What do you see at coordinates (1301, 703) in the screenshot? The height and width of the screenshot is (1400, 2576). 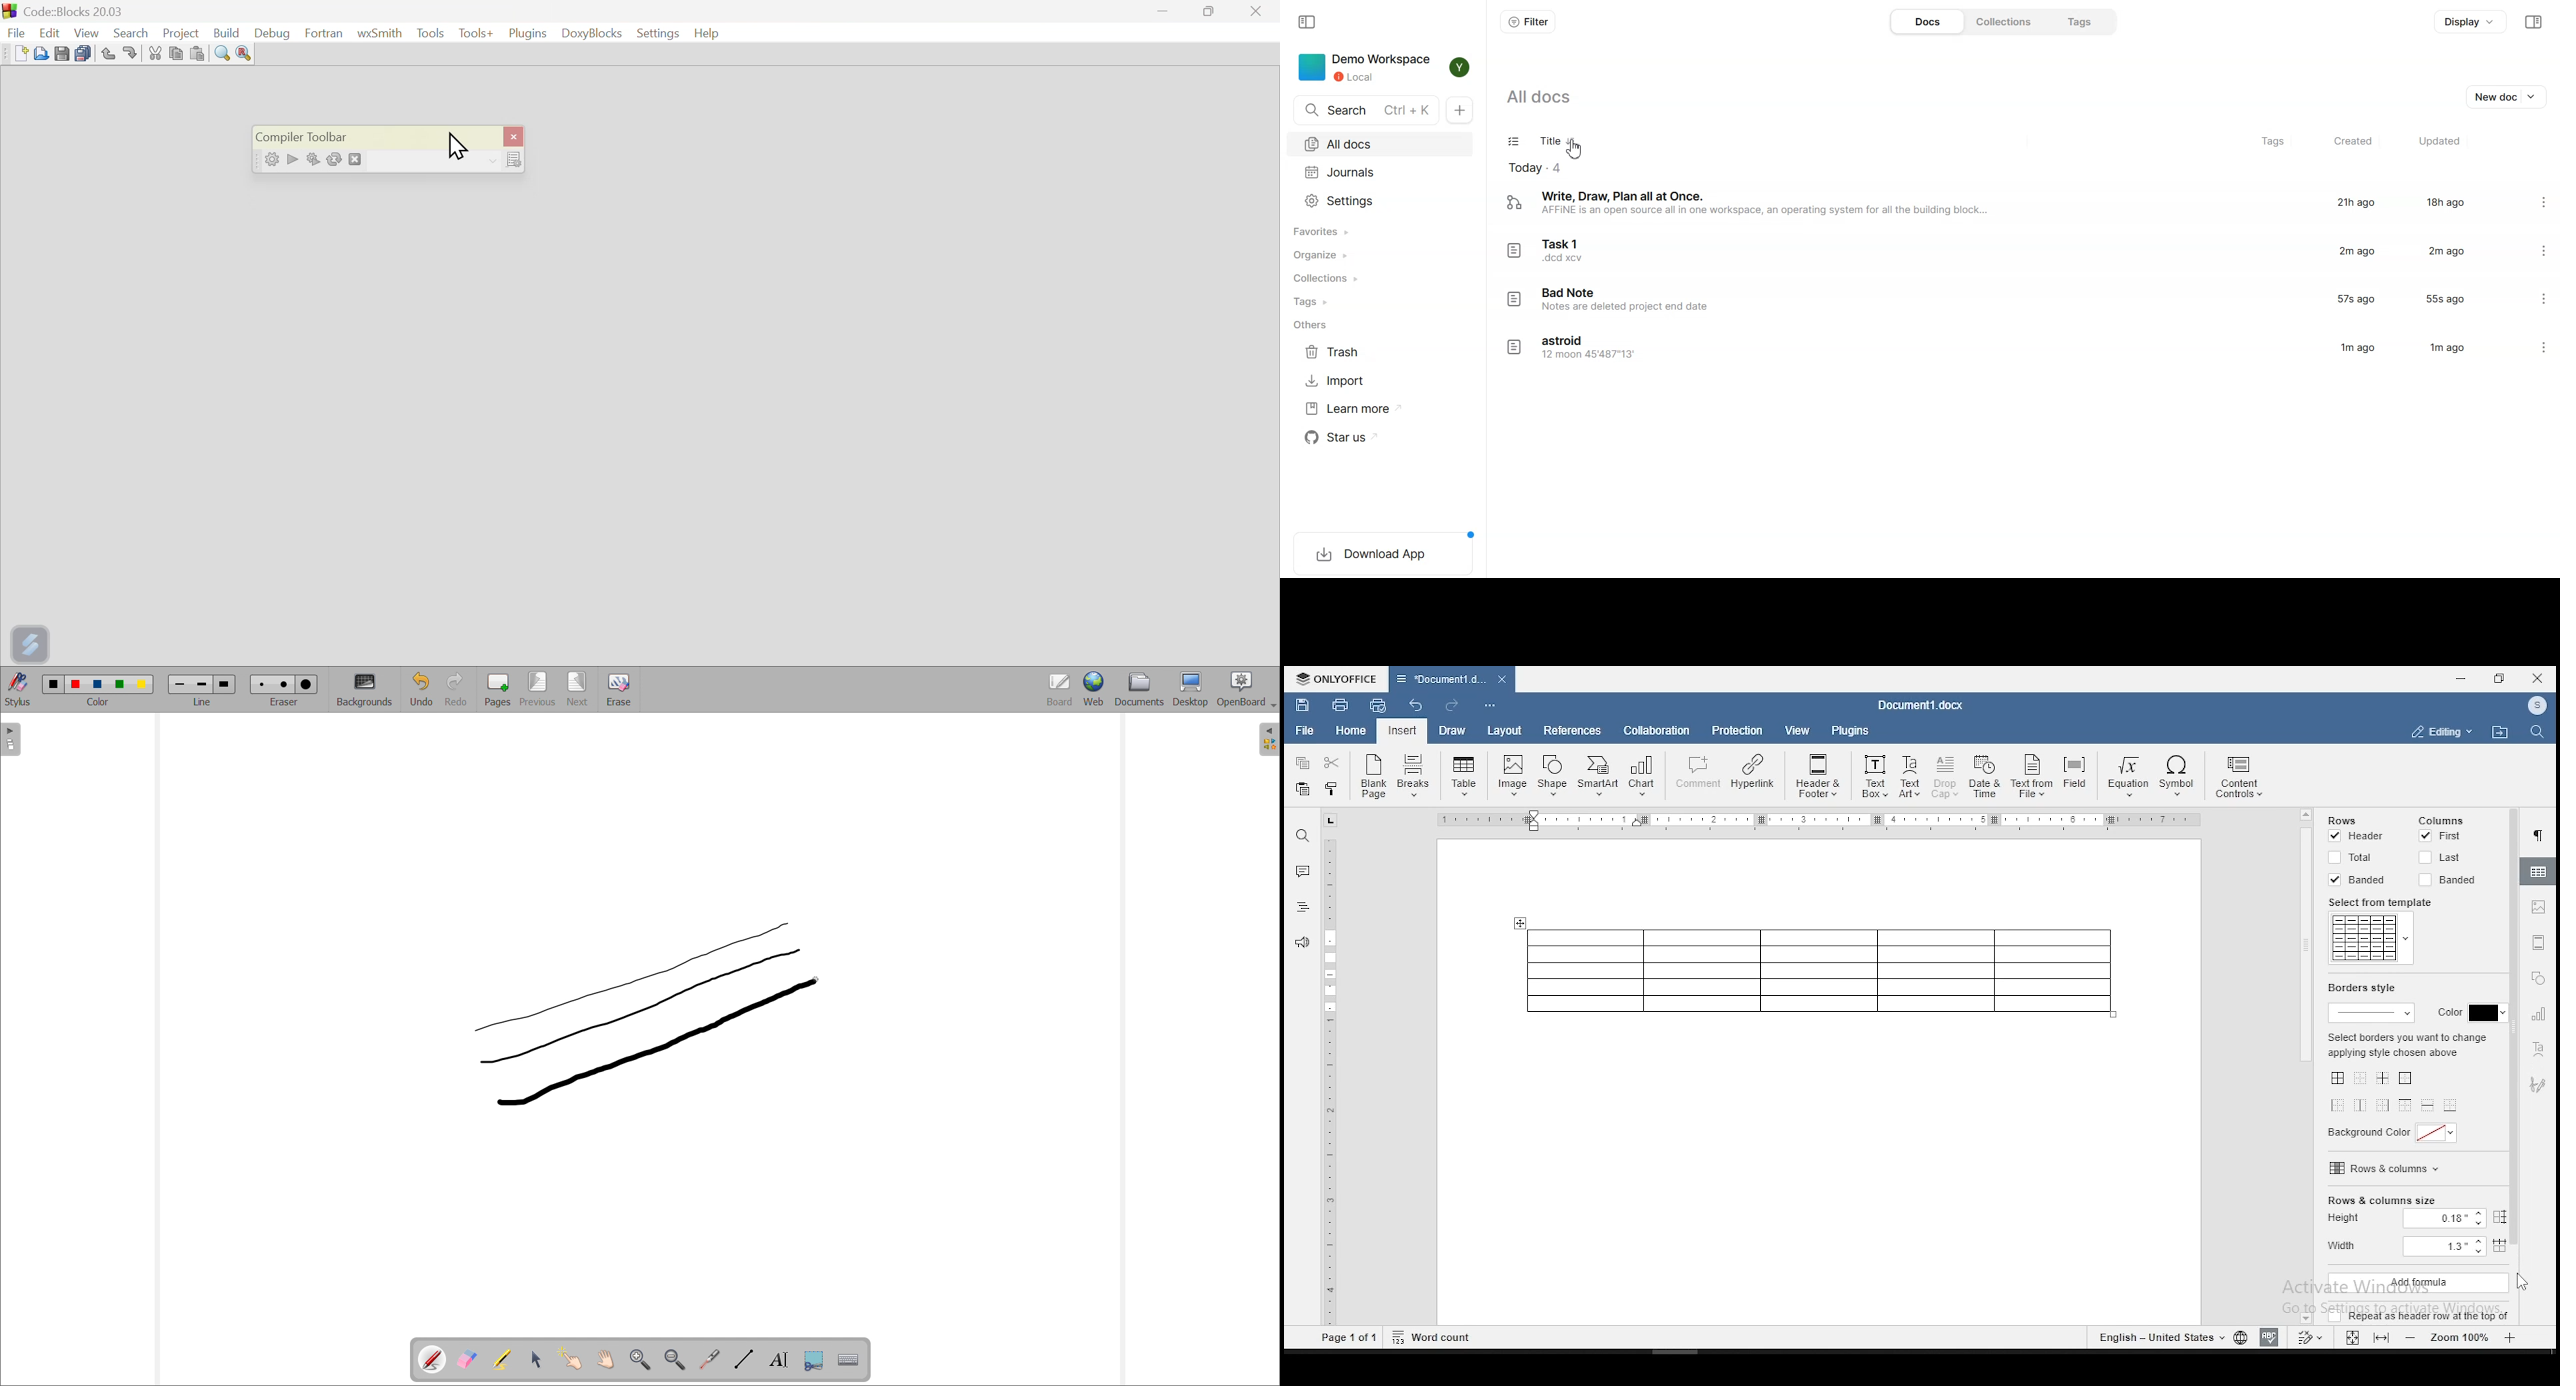 I see `save` at bounding box center [1301, 703].